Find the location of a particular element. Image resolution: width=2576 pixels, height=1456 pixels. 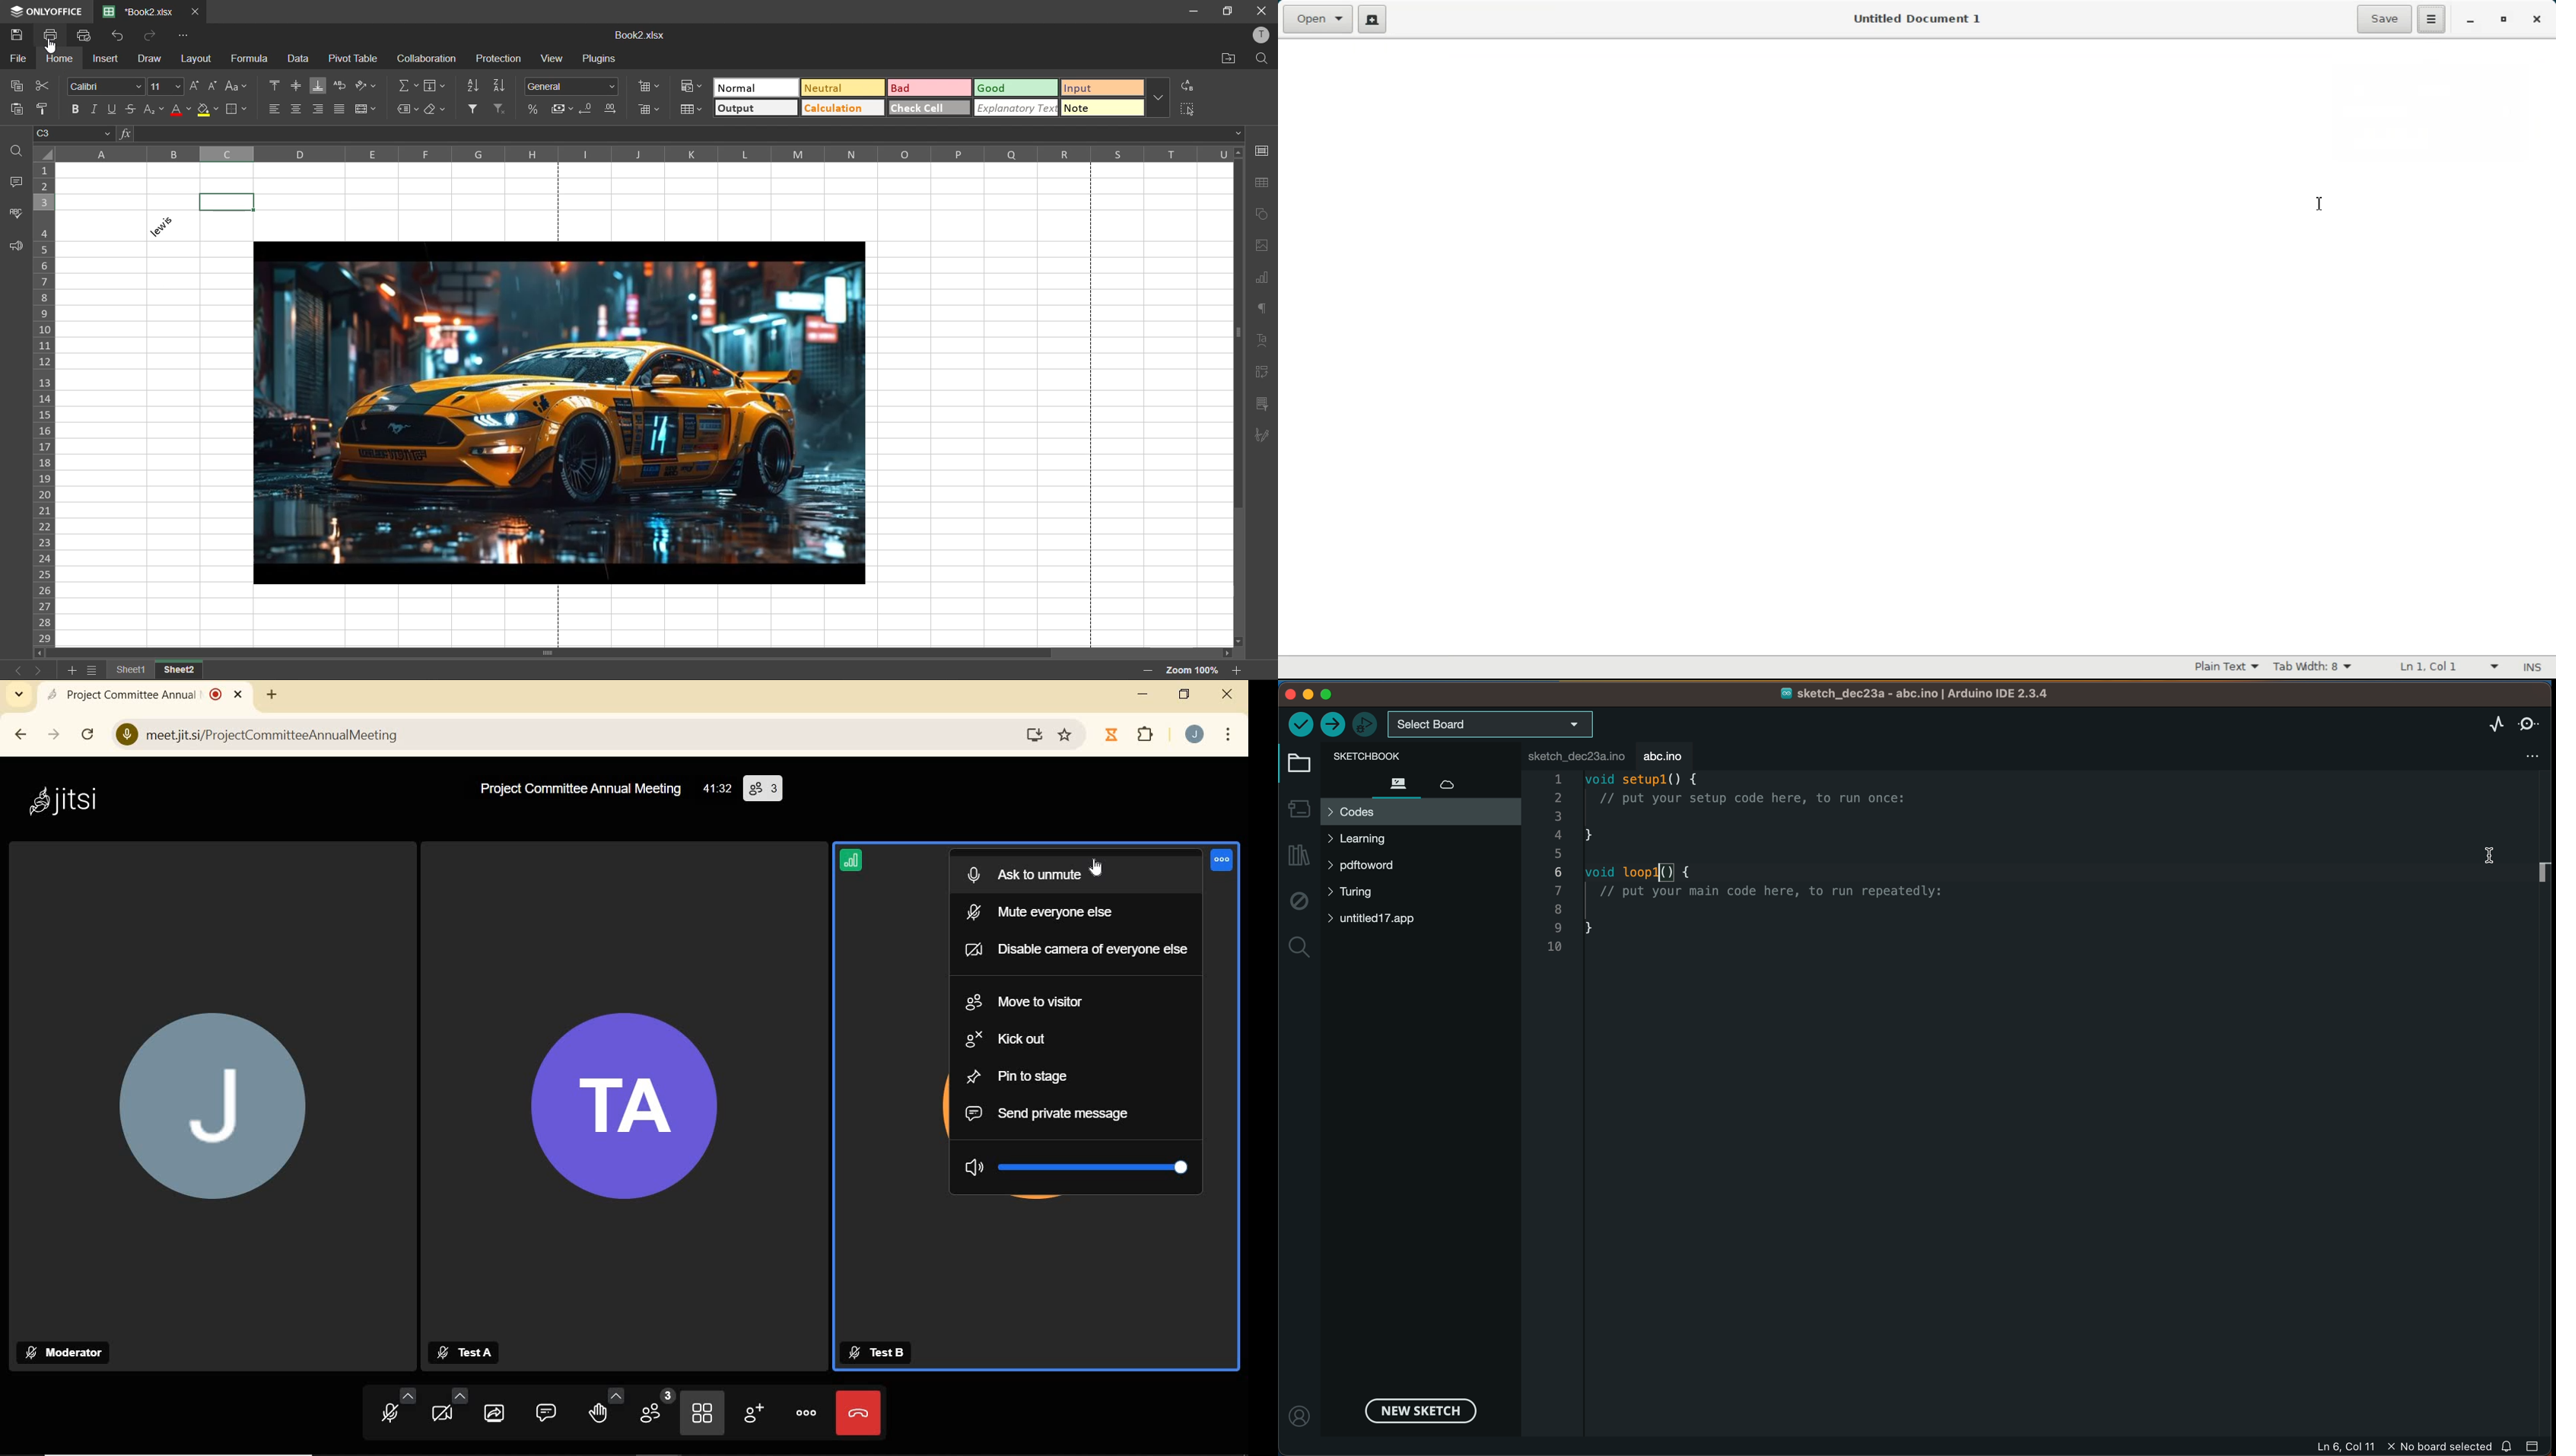

filter is located at coordinates (475, 109).